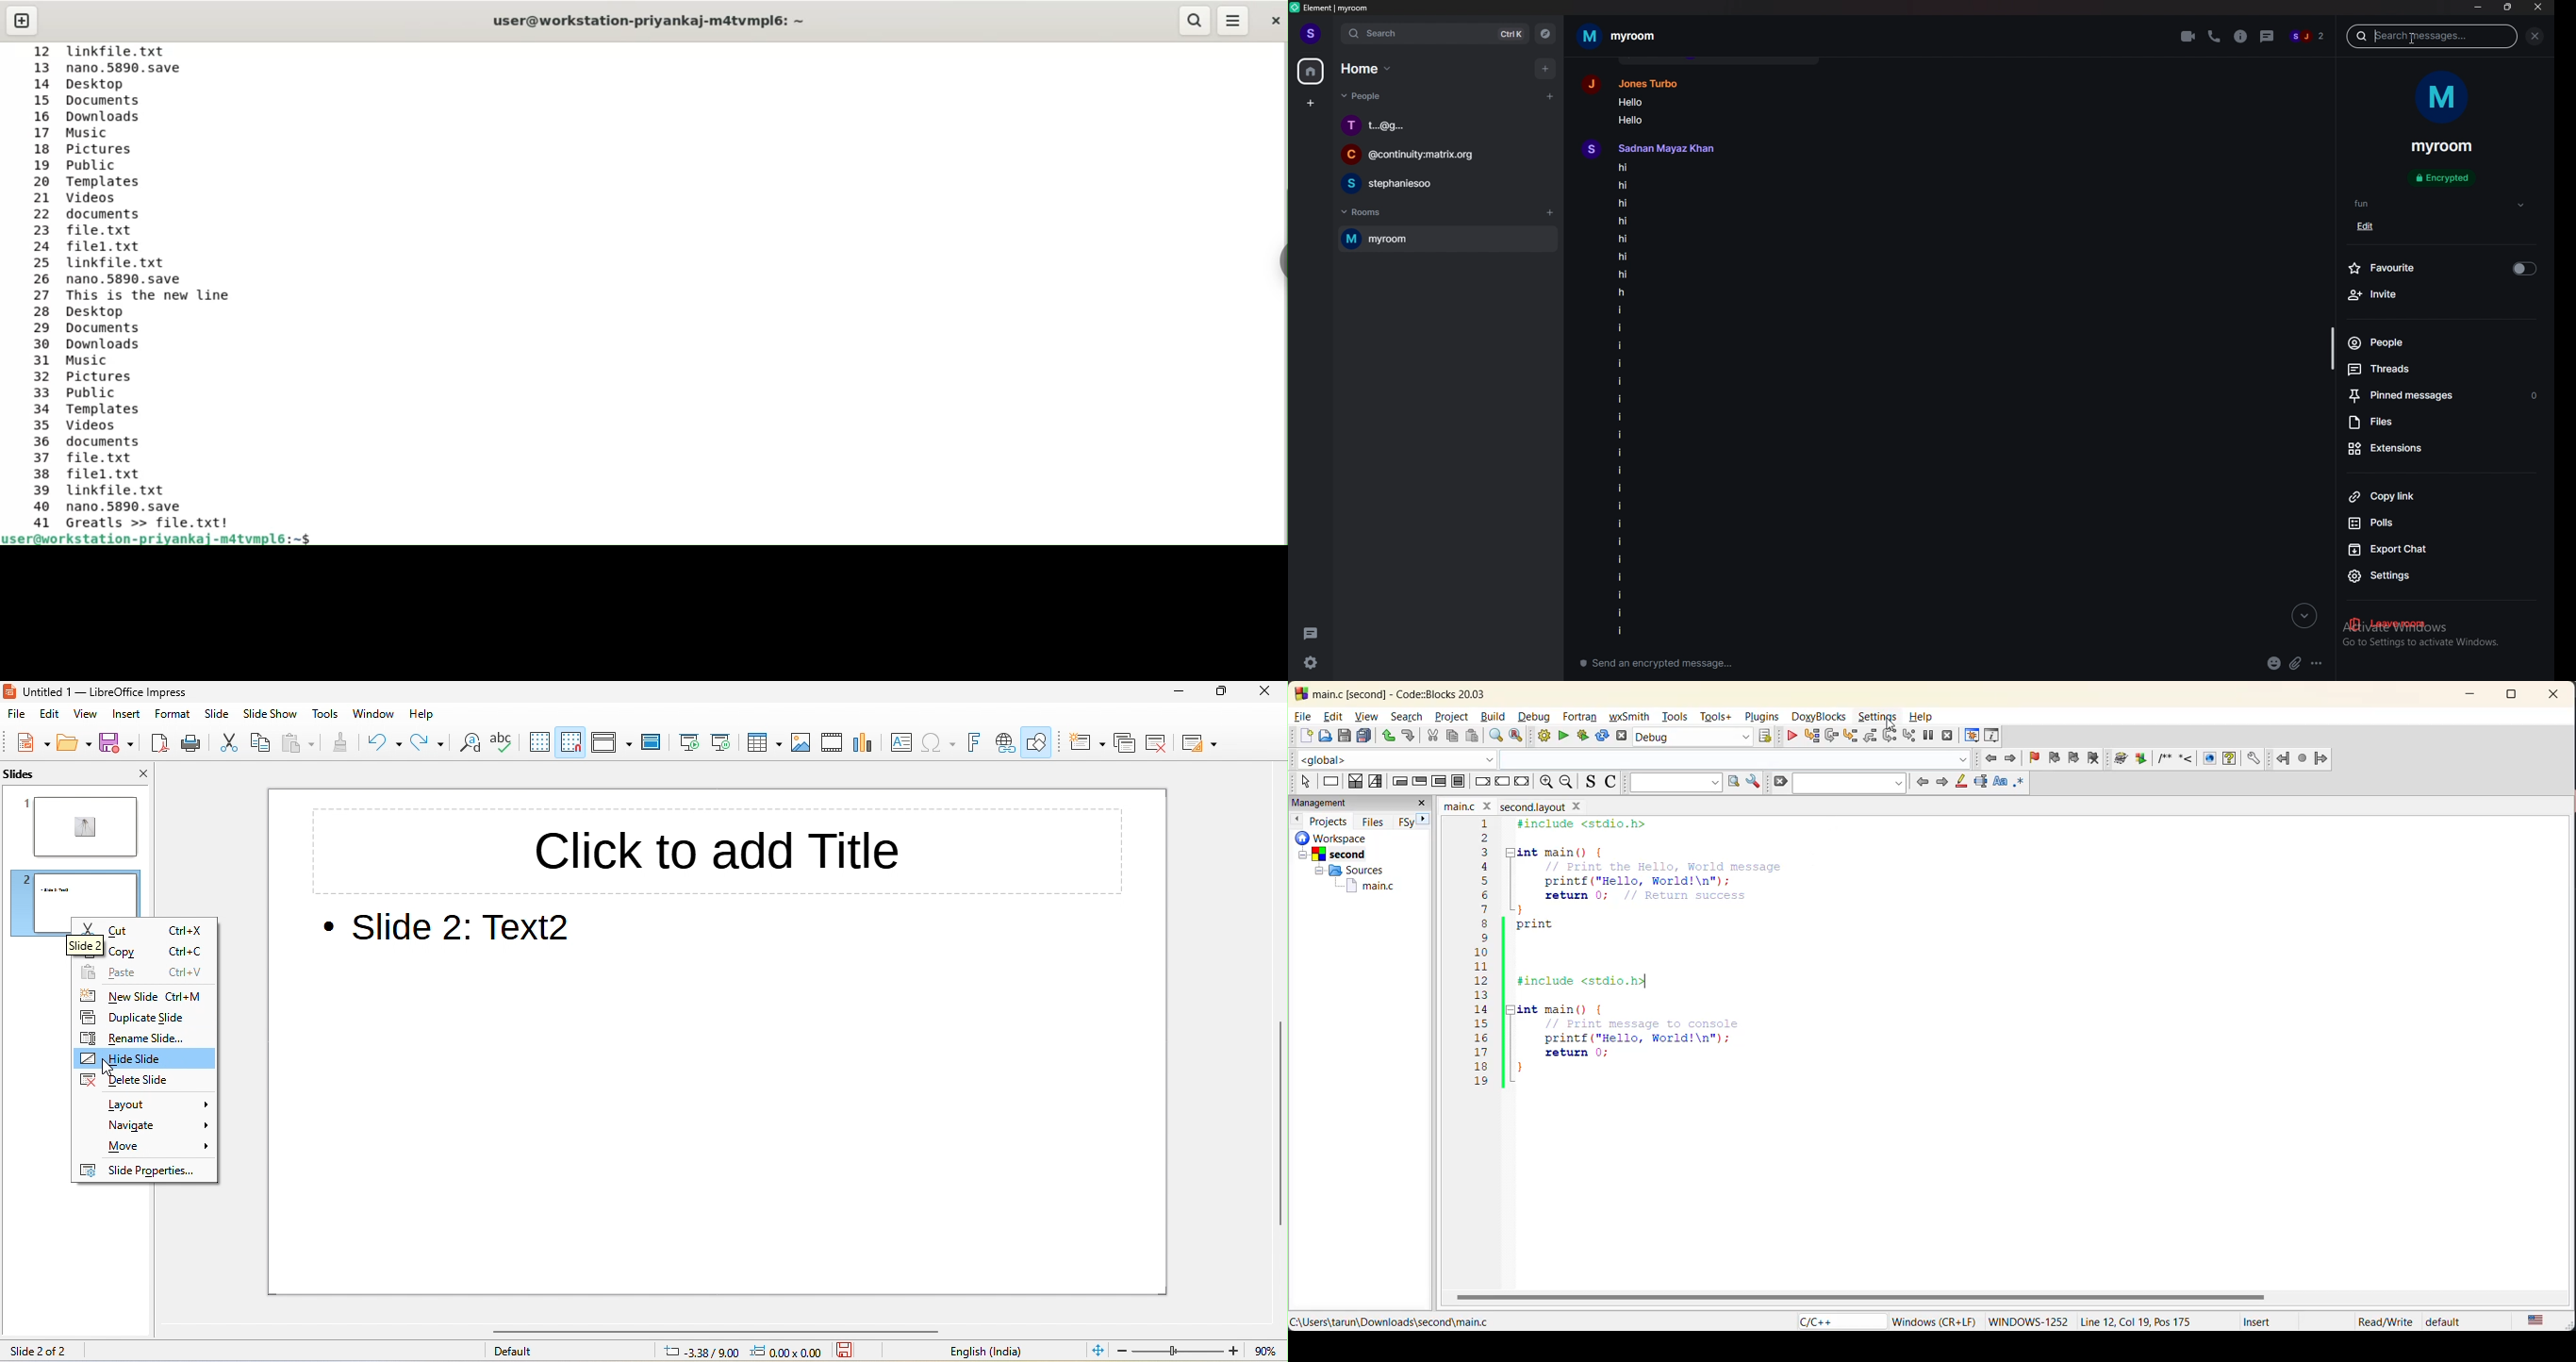 This screenshot has height=1372, width=2576. Describe the element at coordinates (1305, 781) in the screenshot. I see `select` at that location.